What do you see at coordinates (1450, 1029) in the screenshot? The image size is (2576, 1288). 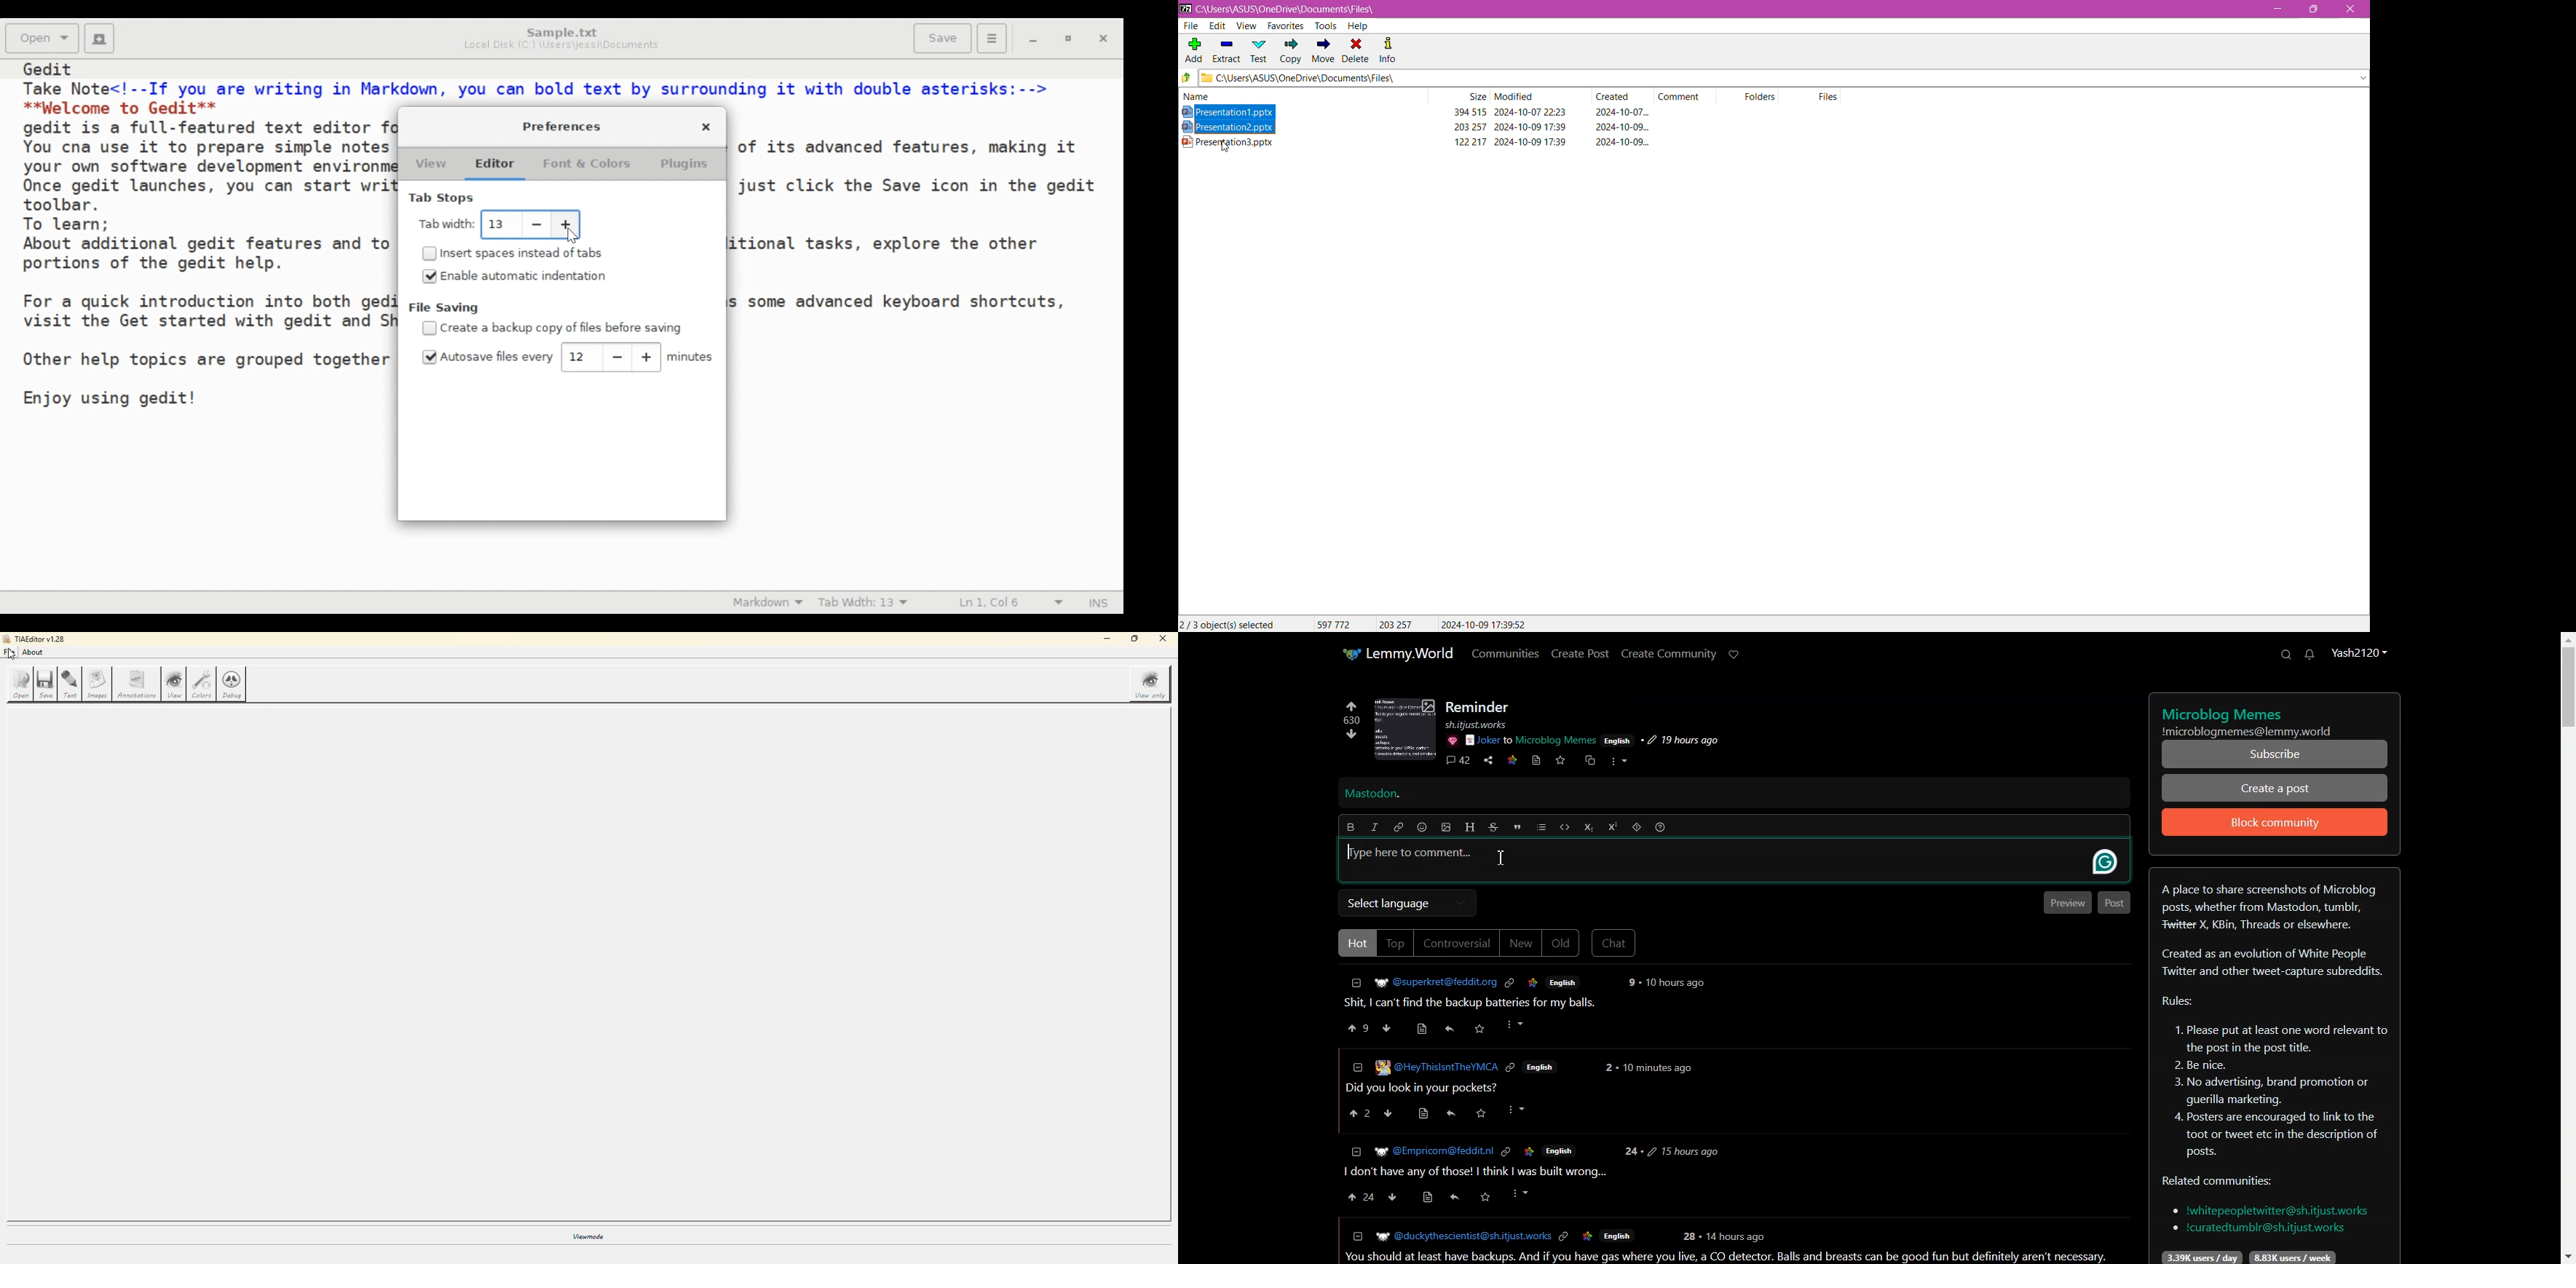 I see `Reply` at bounding box center [1450, 1029].